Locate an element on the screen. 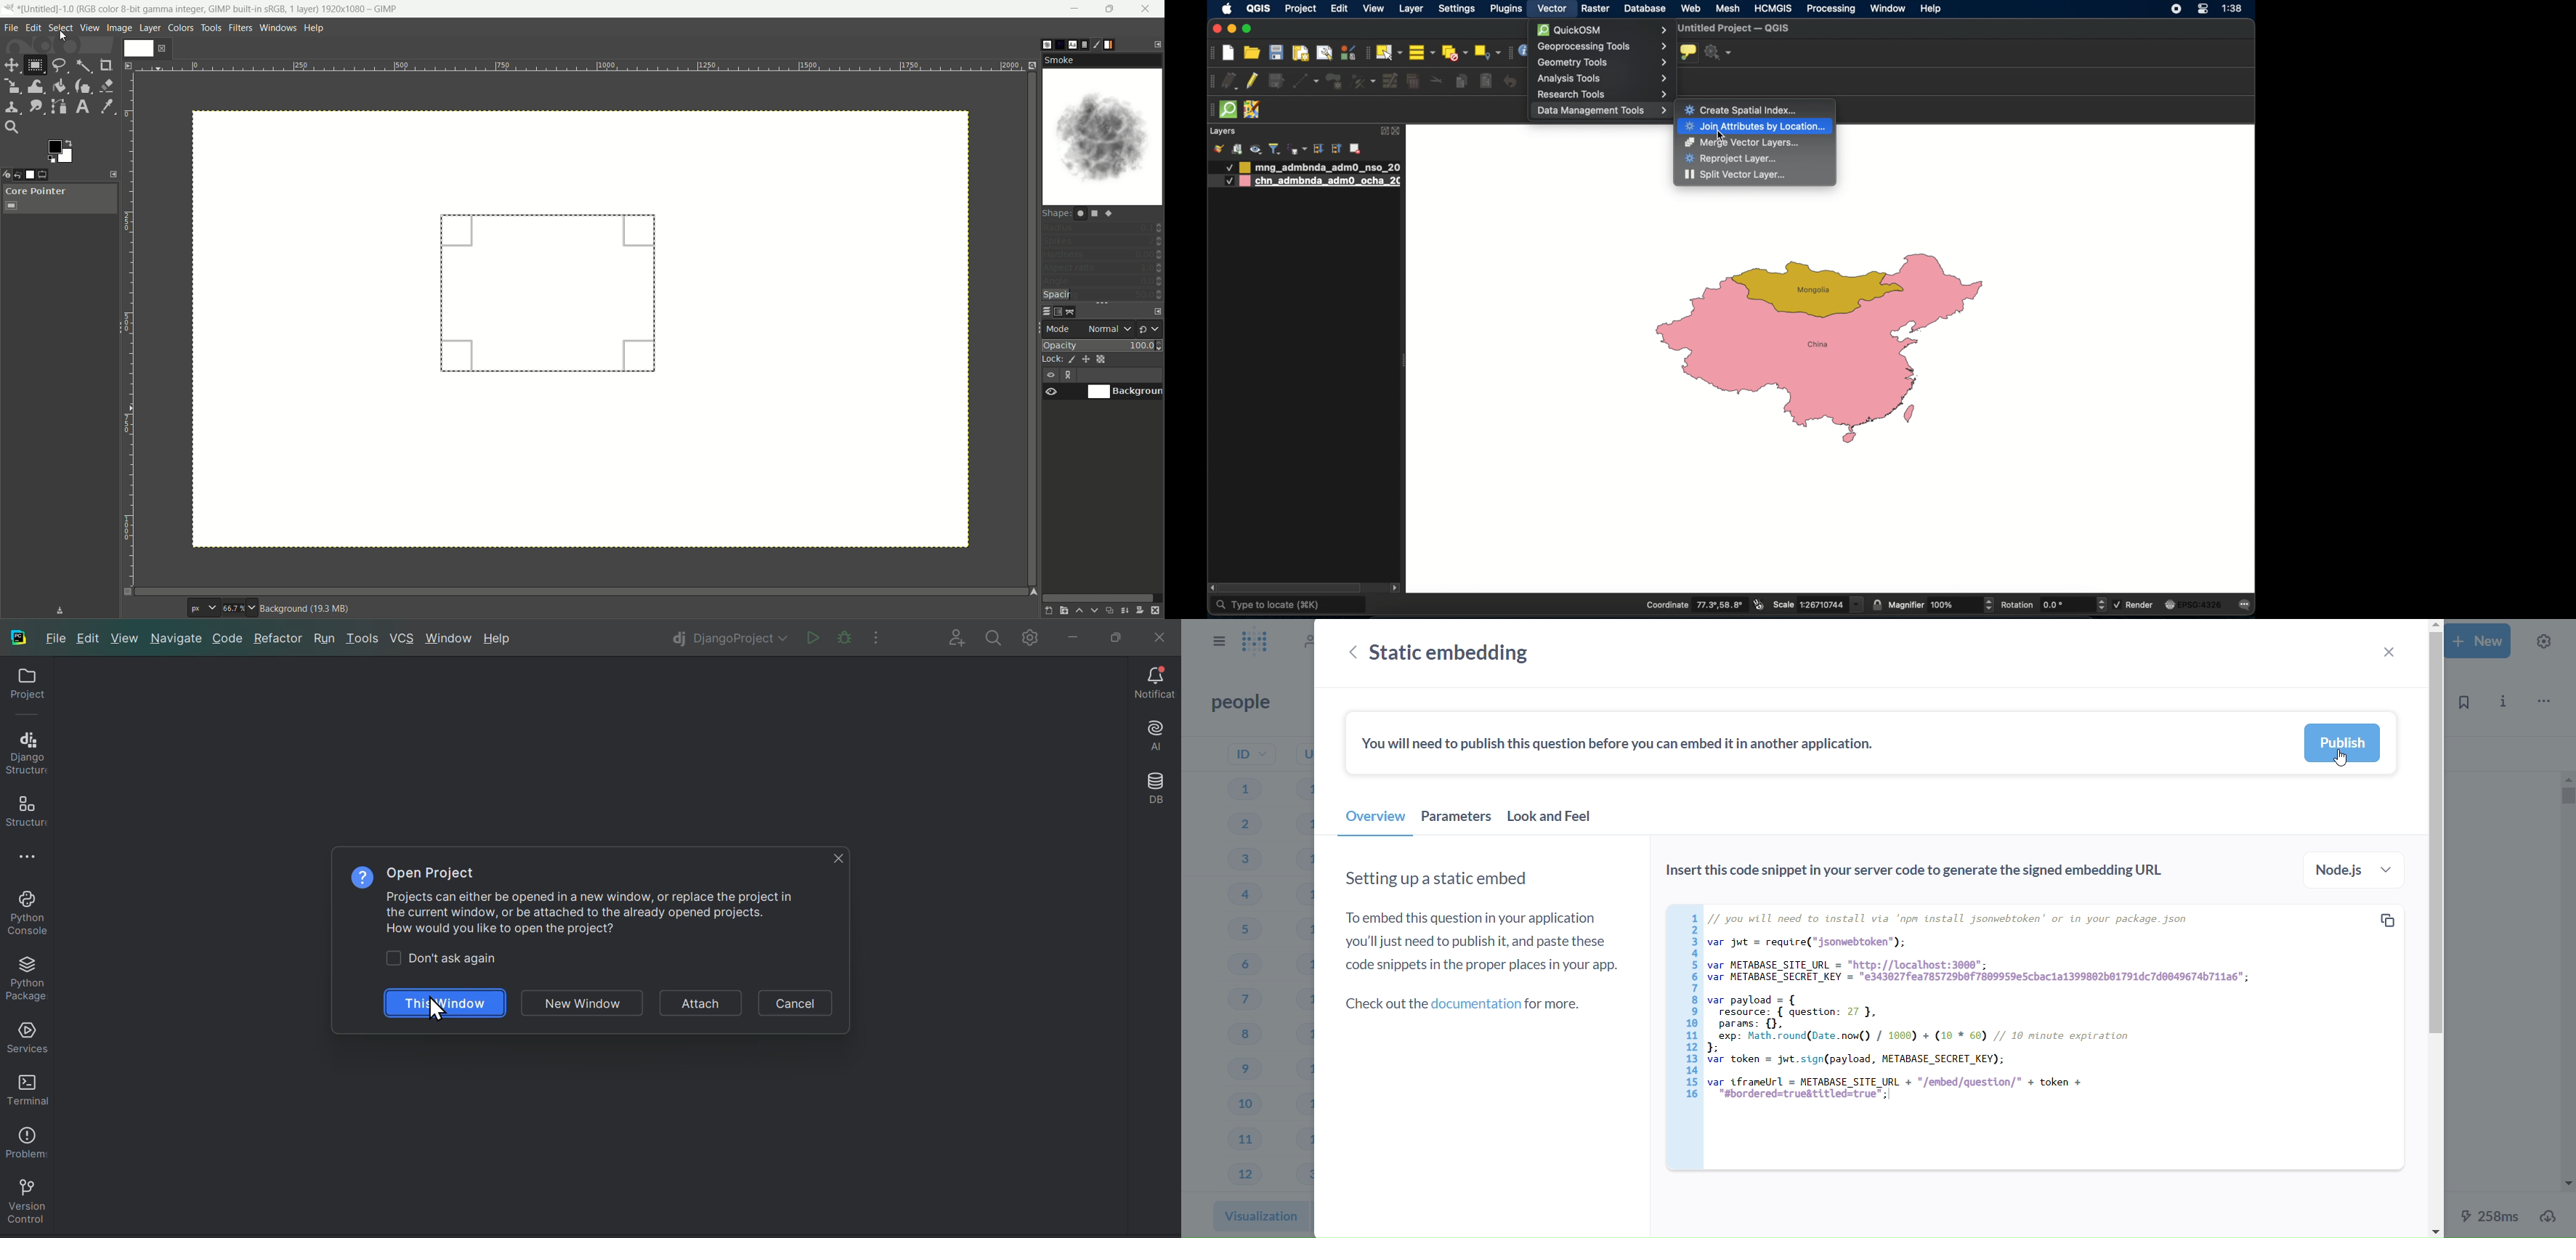 The width and height of the screenshot is (2576, 1260). insert this code snippet in your server code to generate the signed embedding url. is located at coordinates (1916, 873).